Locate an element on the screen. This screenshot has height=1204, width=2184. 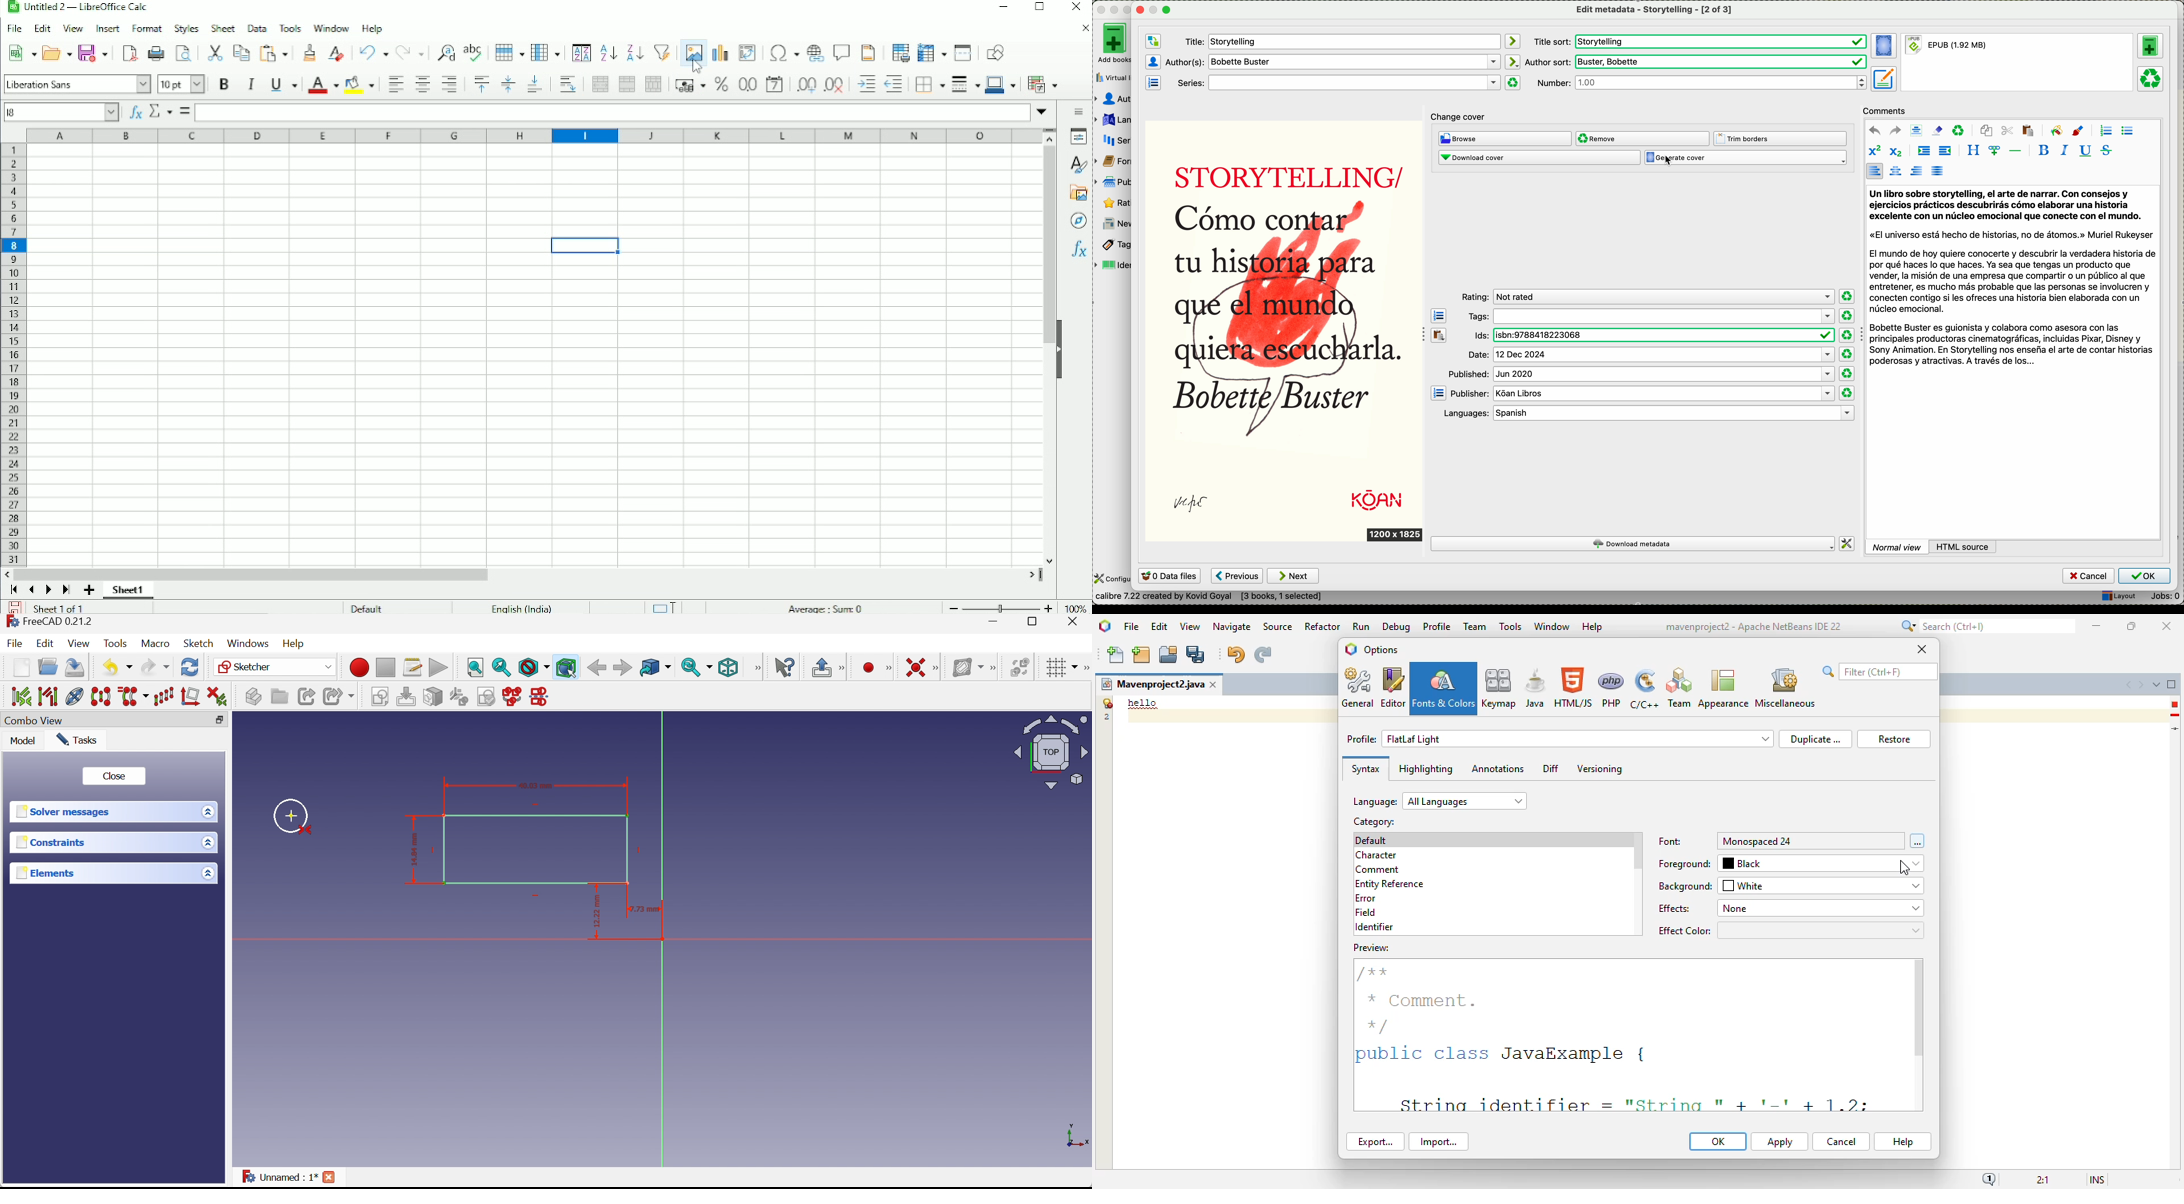
ordered list is located at coordinates (2105, 131).